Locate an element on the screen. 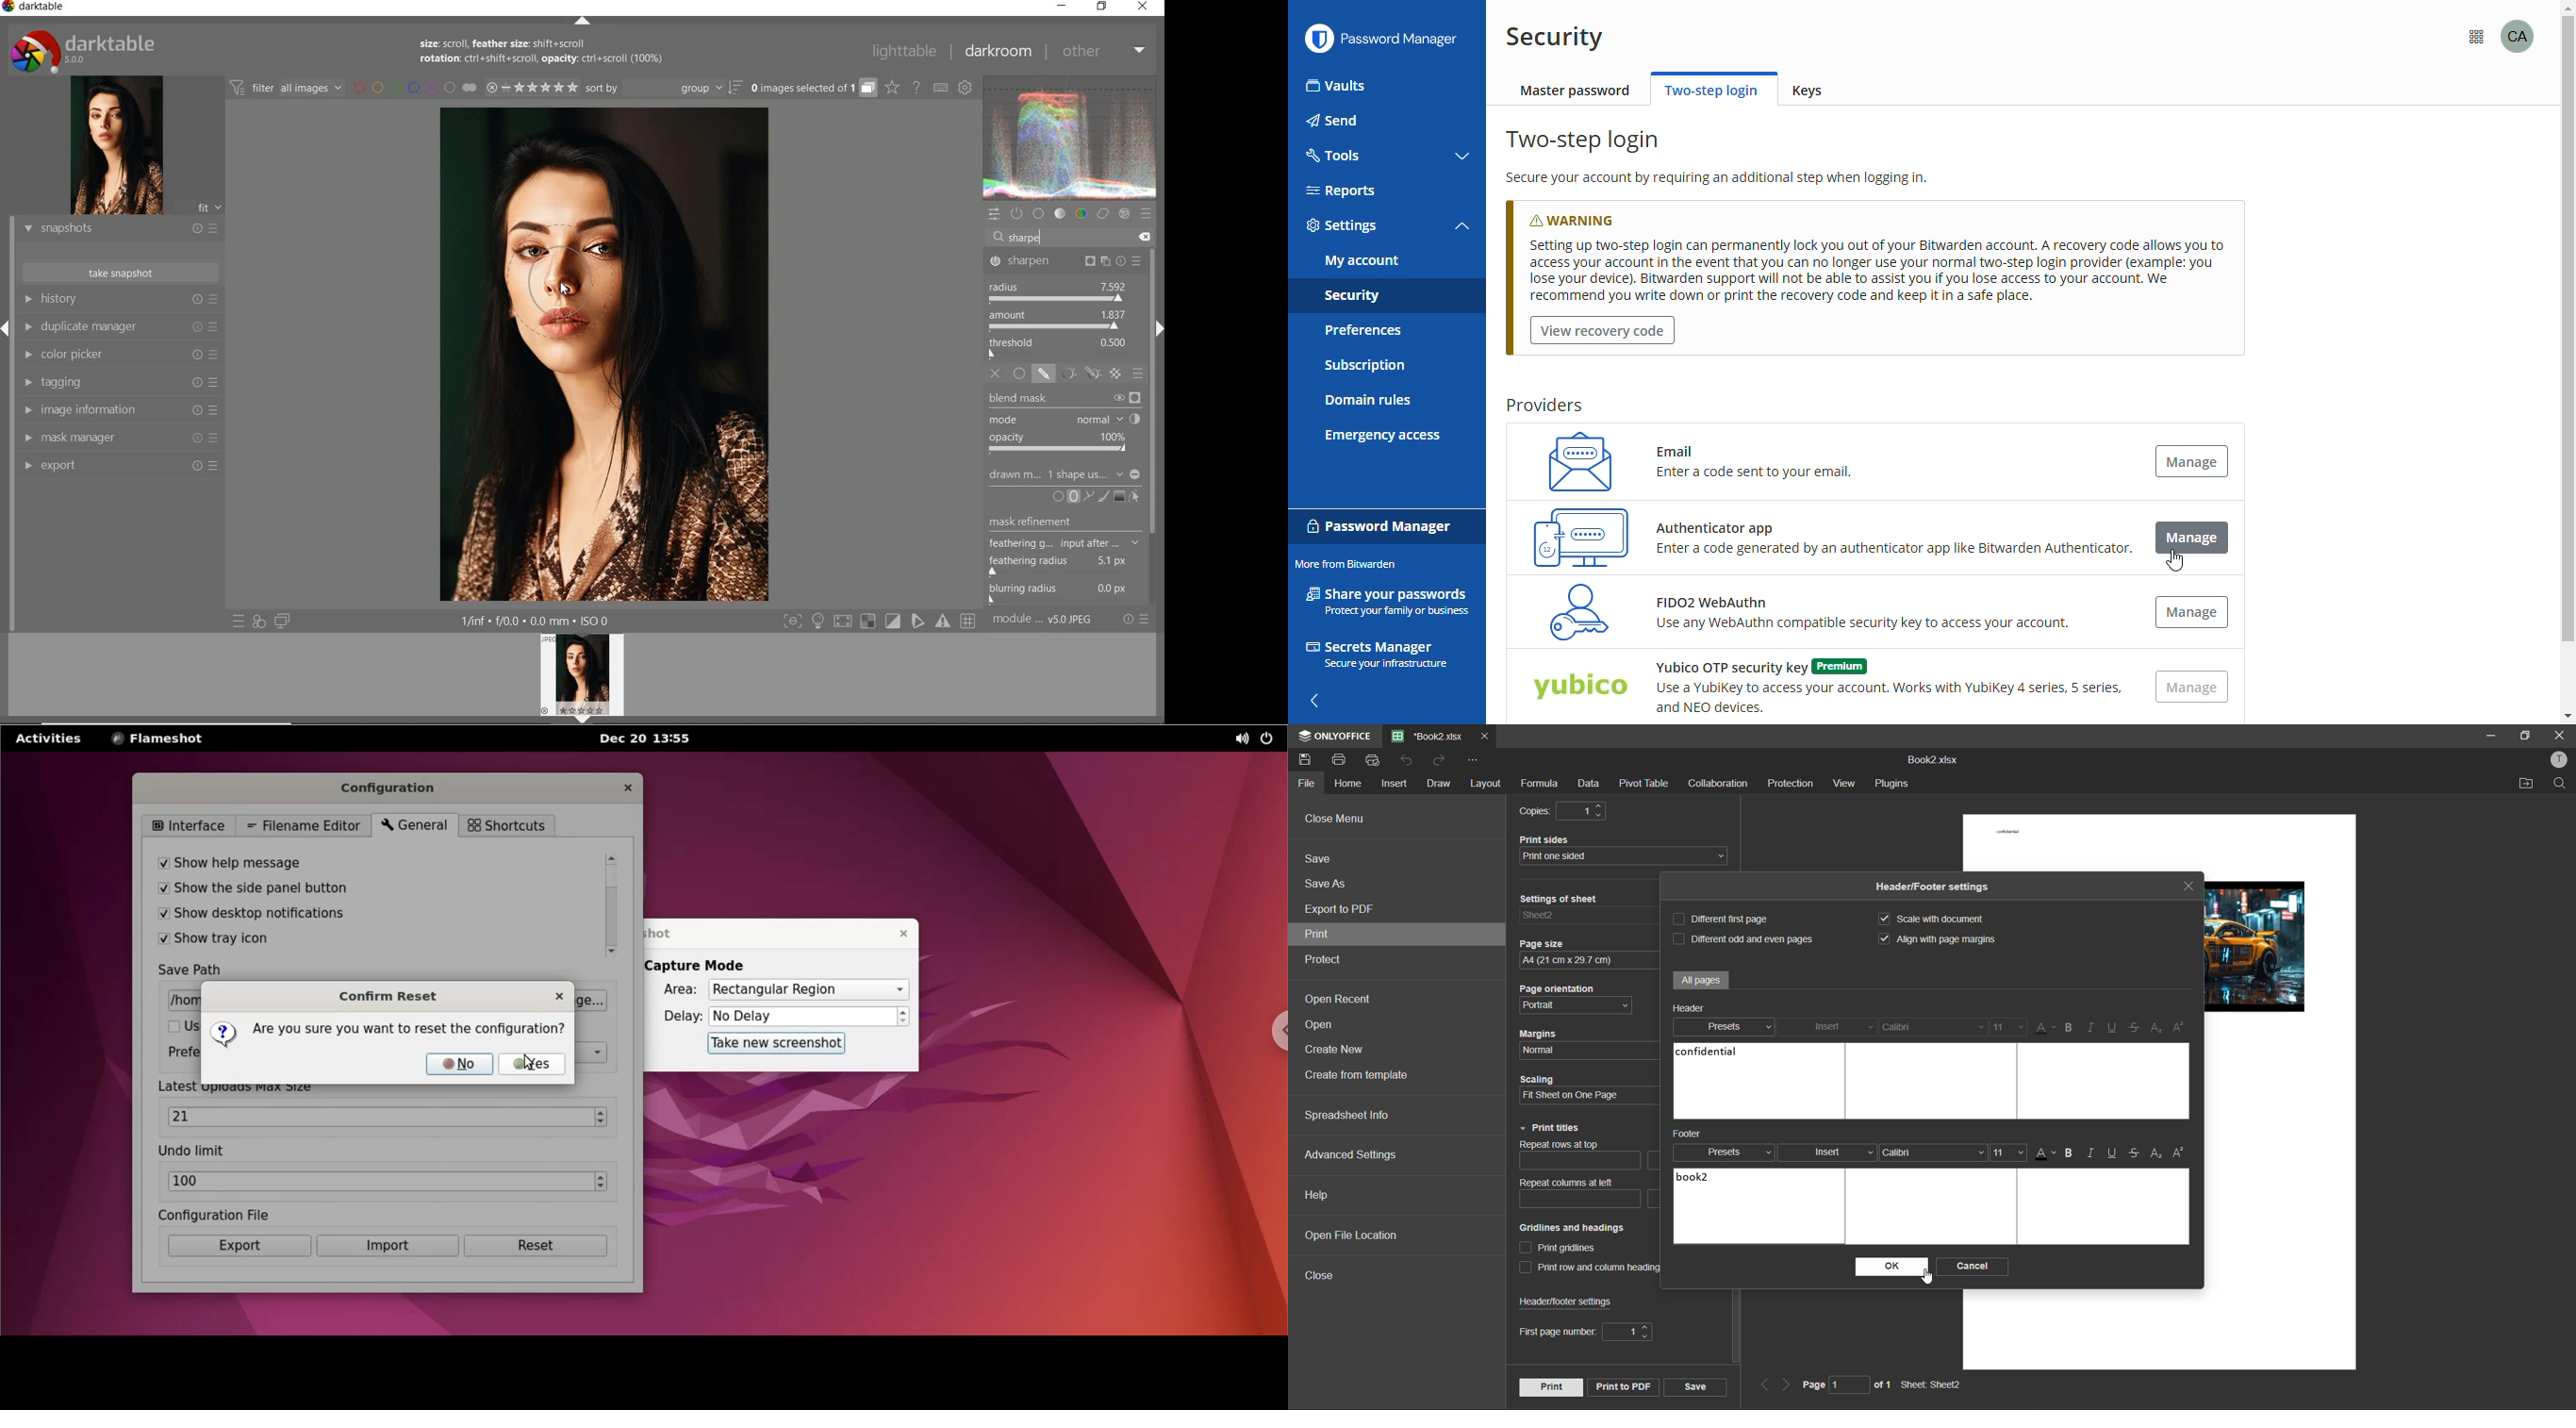 The height and width of the screenshot is (1428, 2576). next is located at coordinates (1786, 1385).